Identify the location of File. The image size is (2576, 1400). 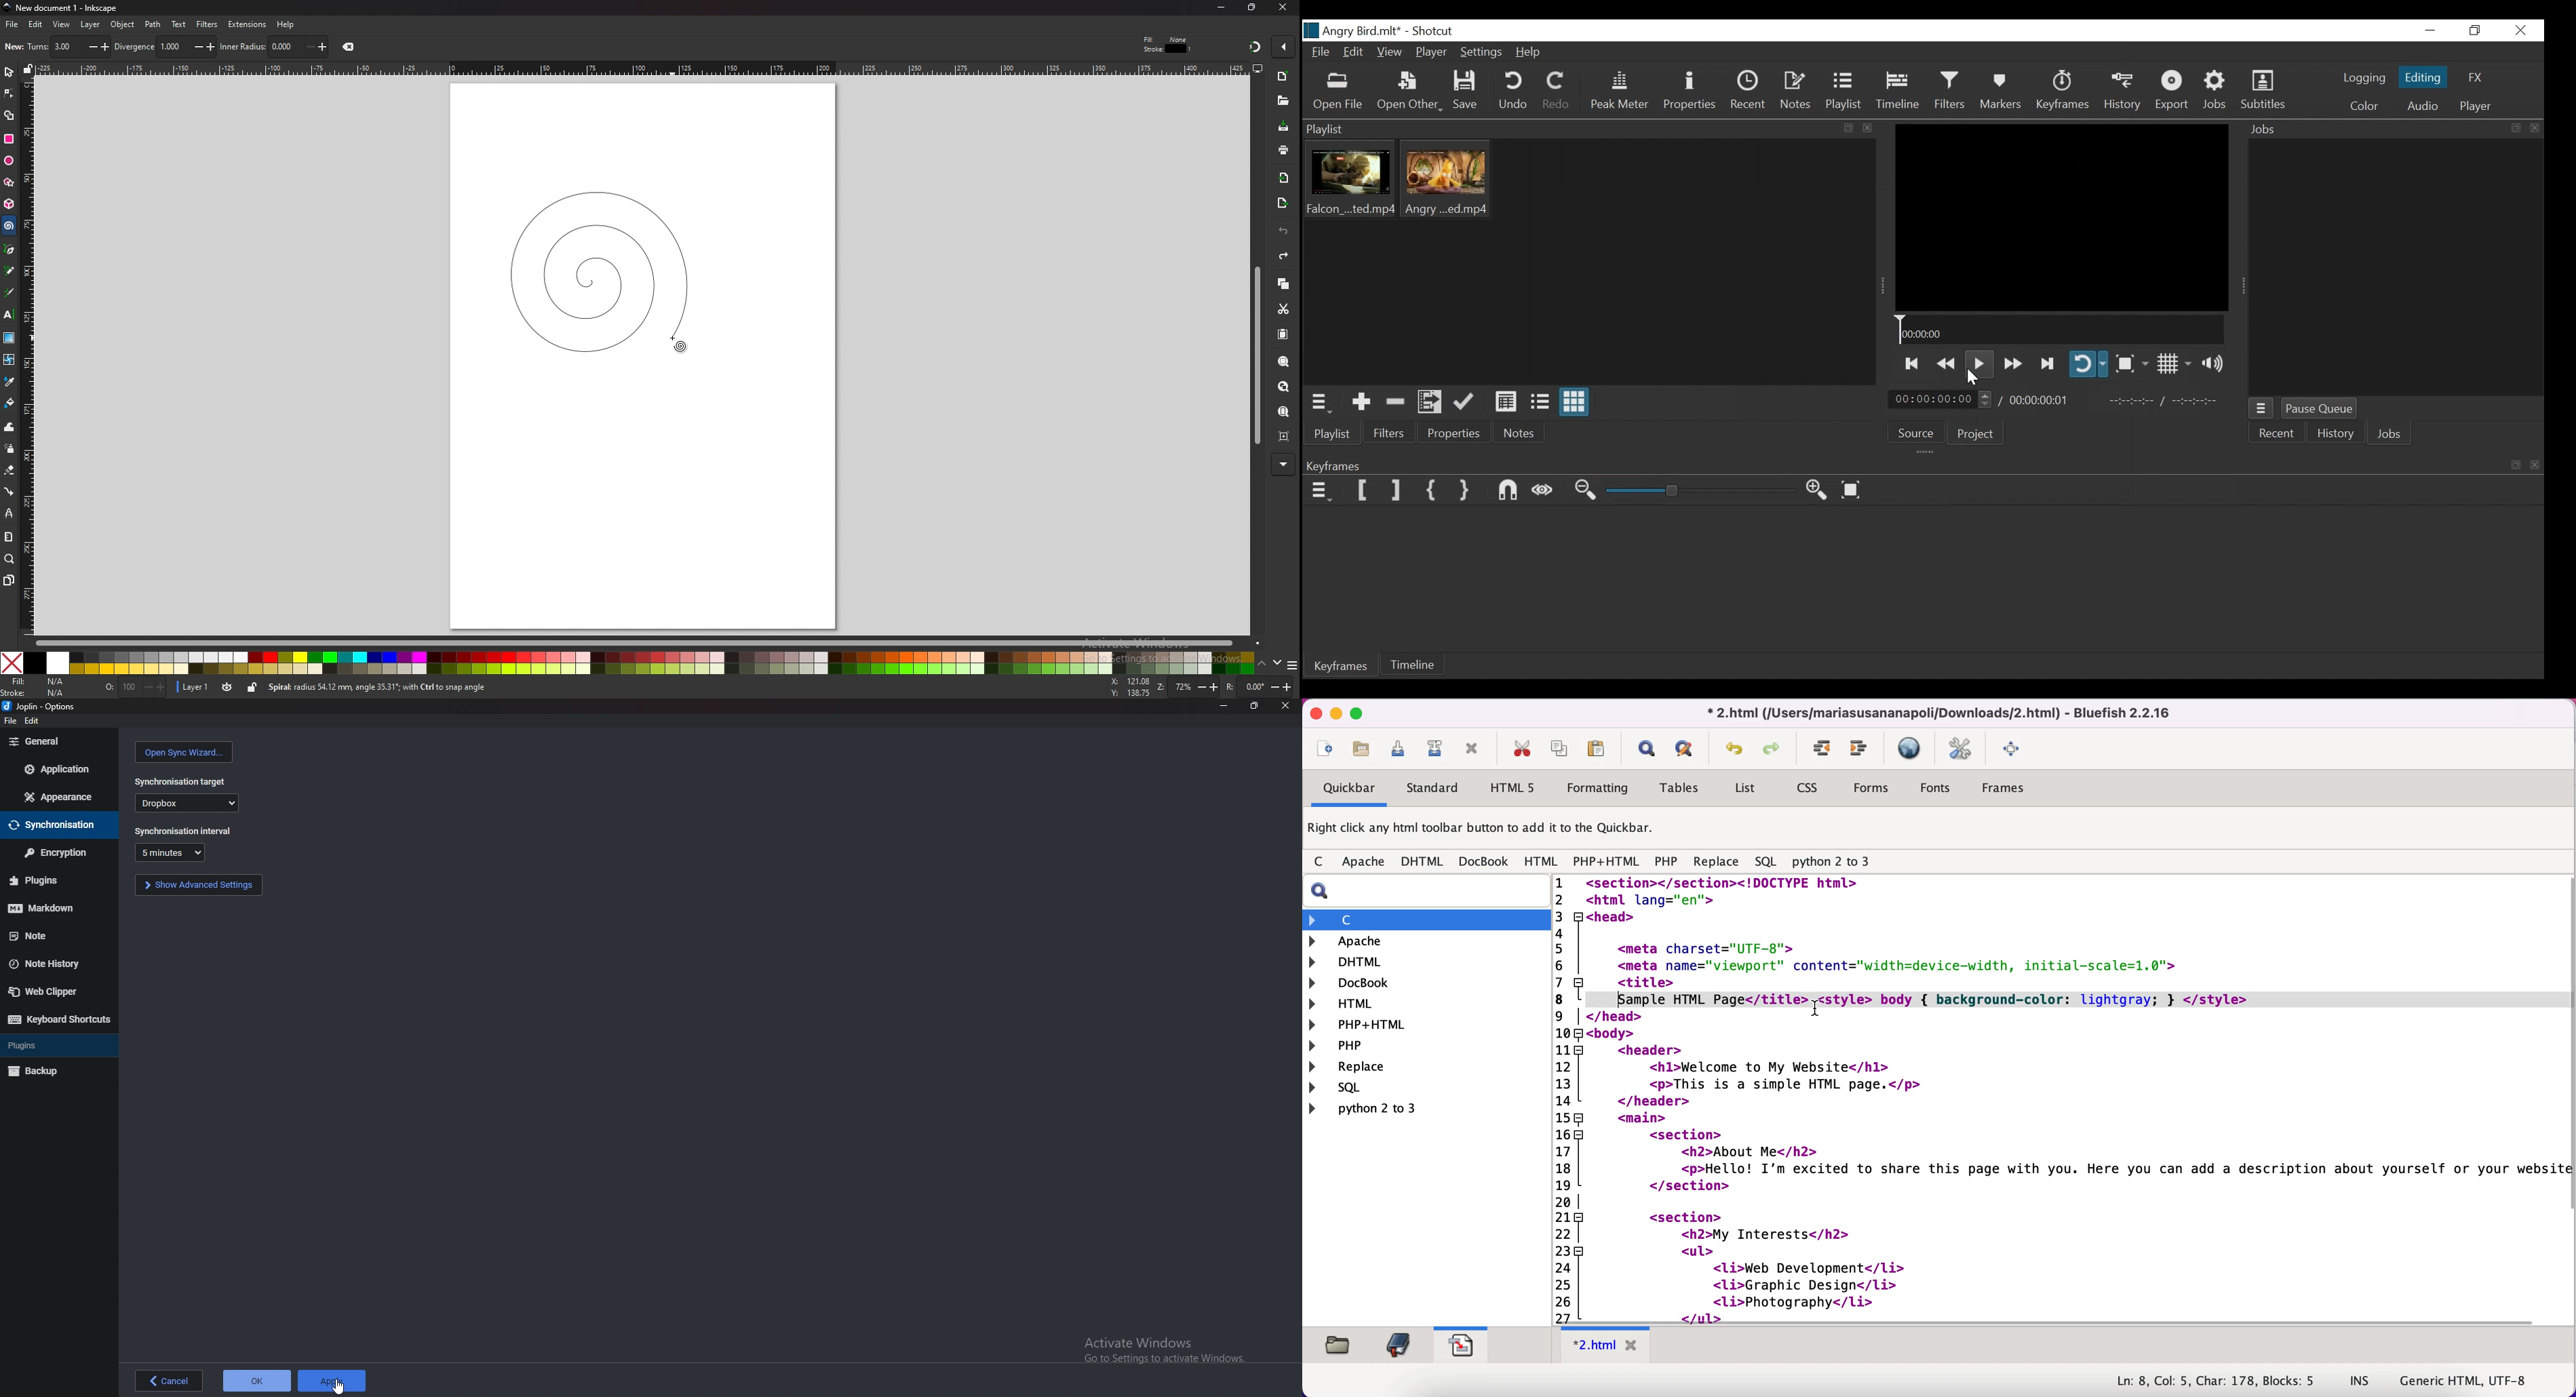
(1320, 53).